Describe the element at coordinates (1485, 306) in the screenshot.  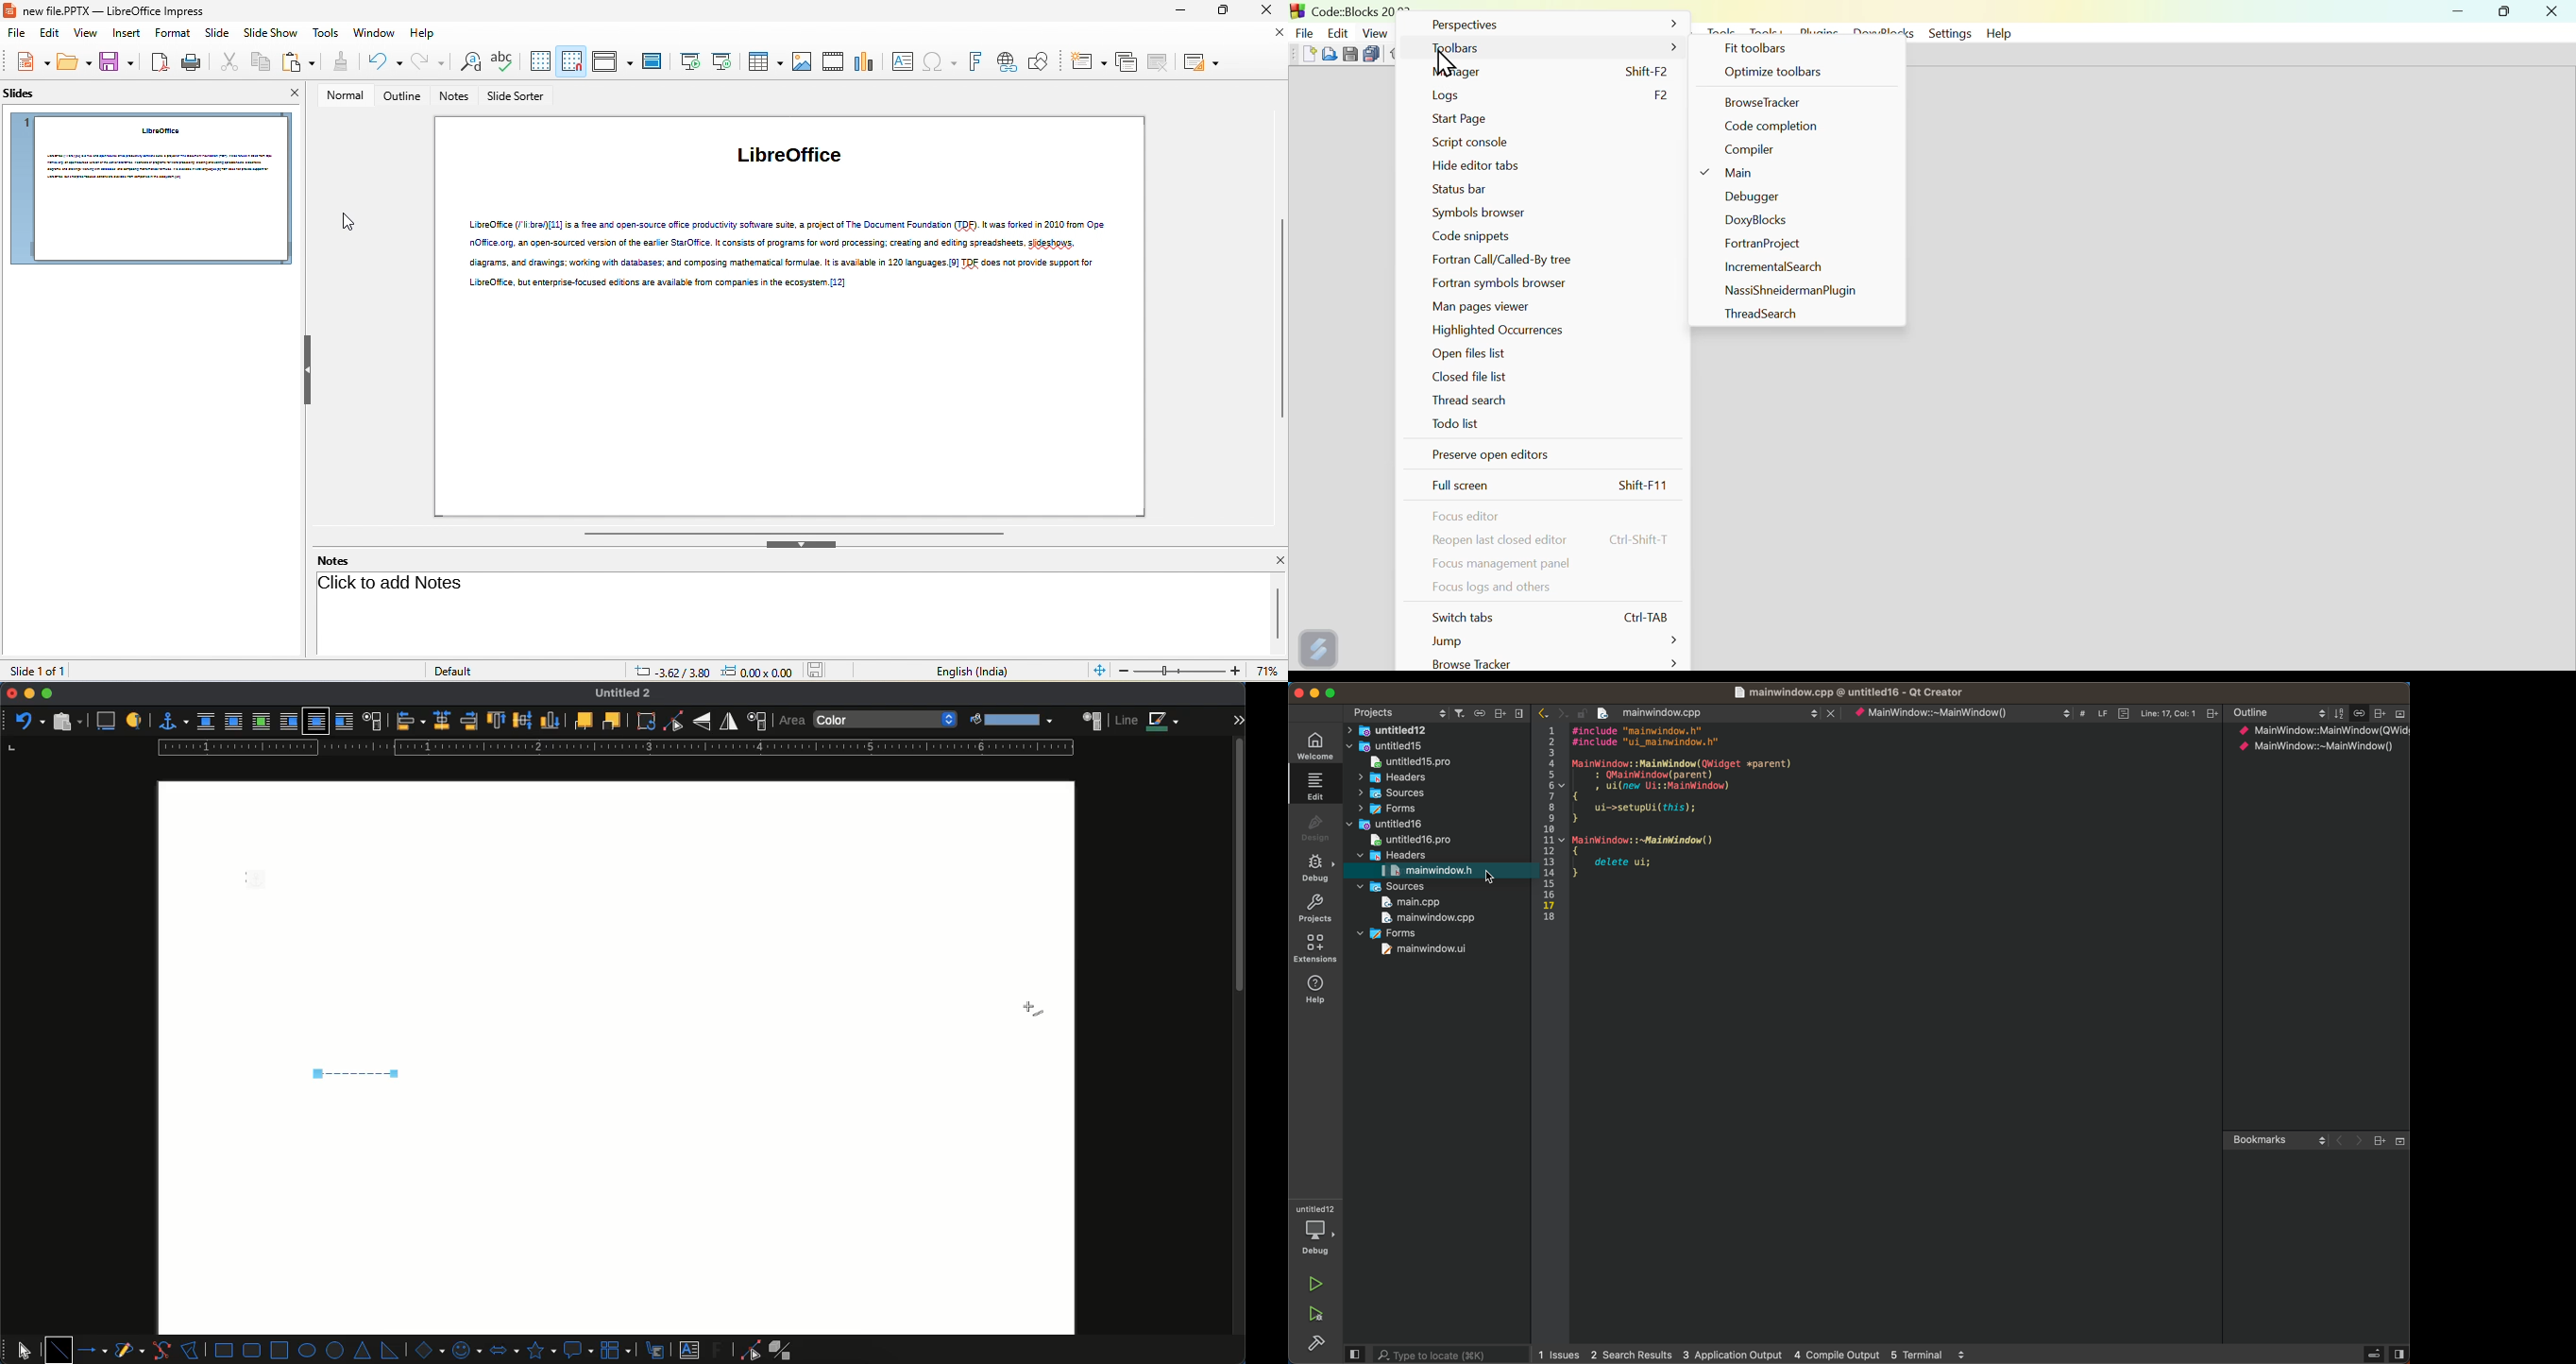
I see `Man pages viewer` at that location.